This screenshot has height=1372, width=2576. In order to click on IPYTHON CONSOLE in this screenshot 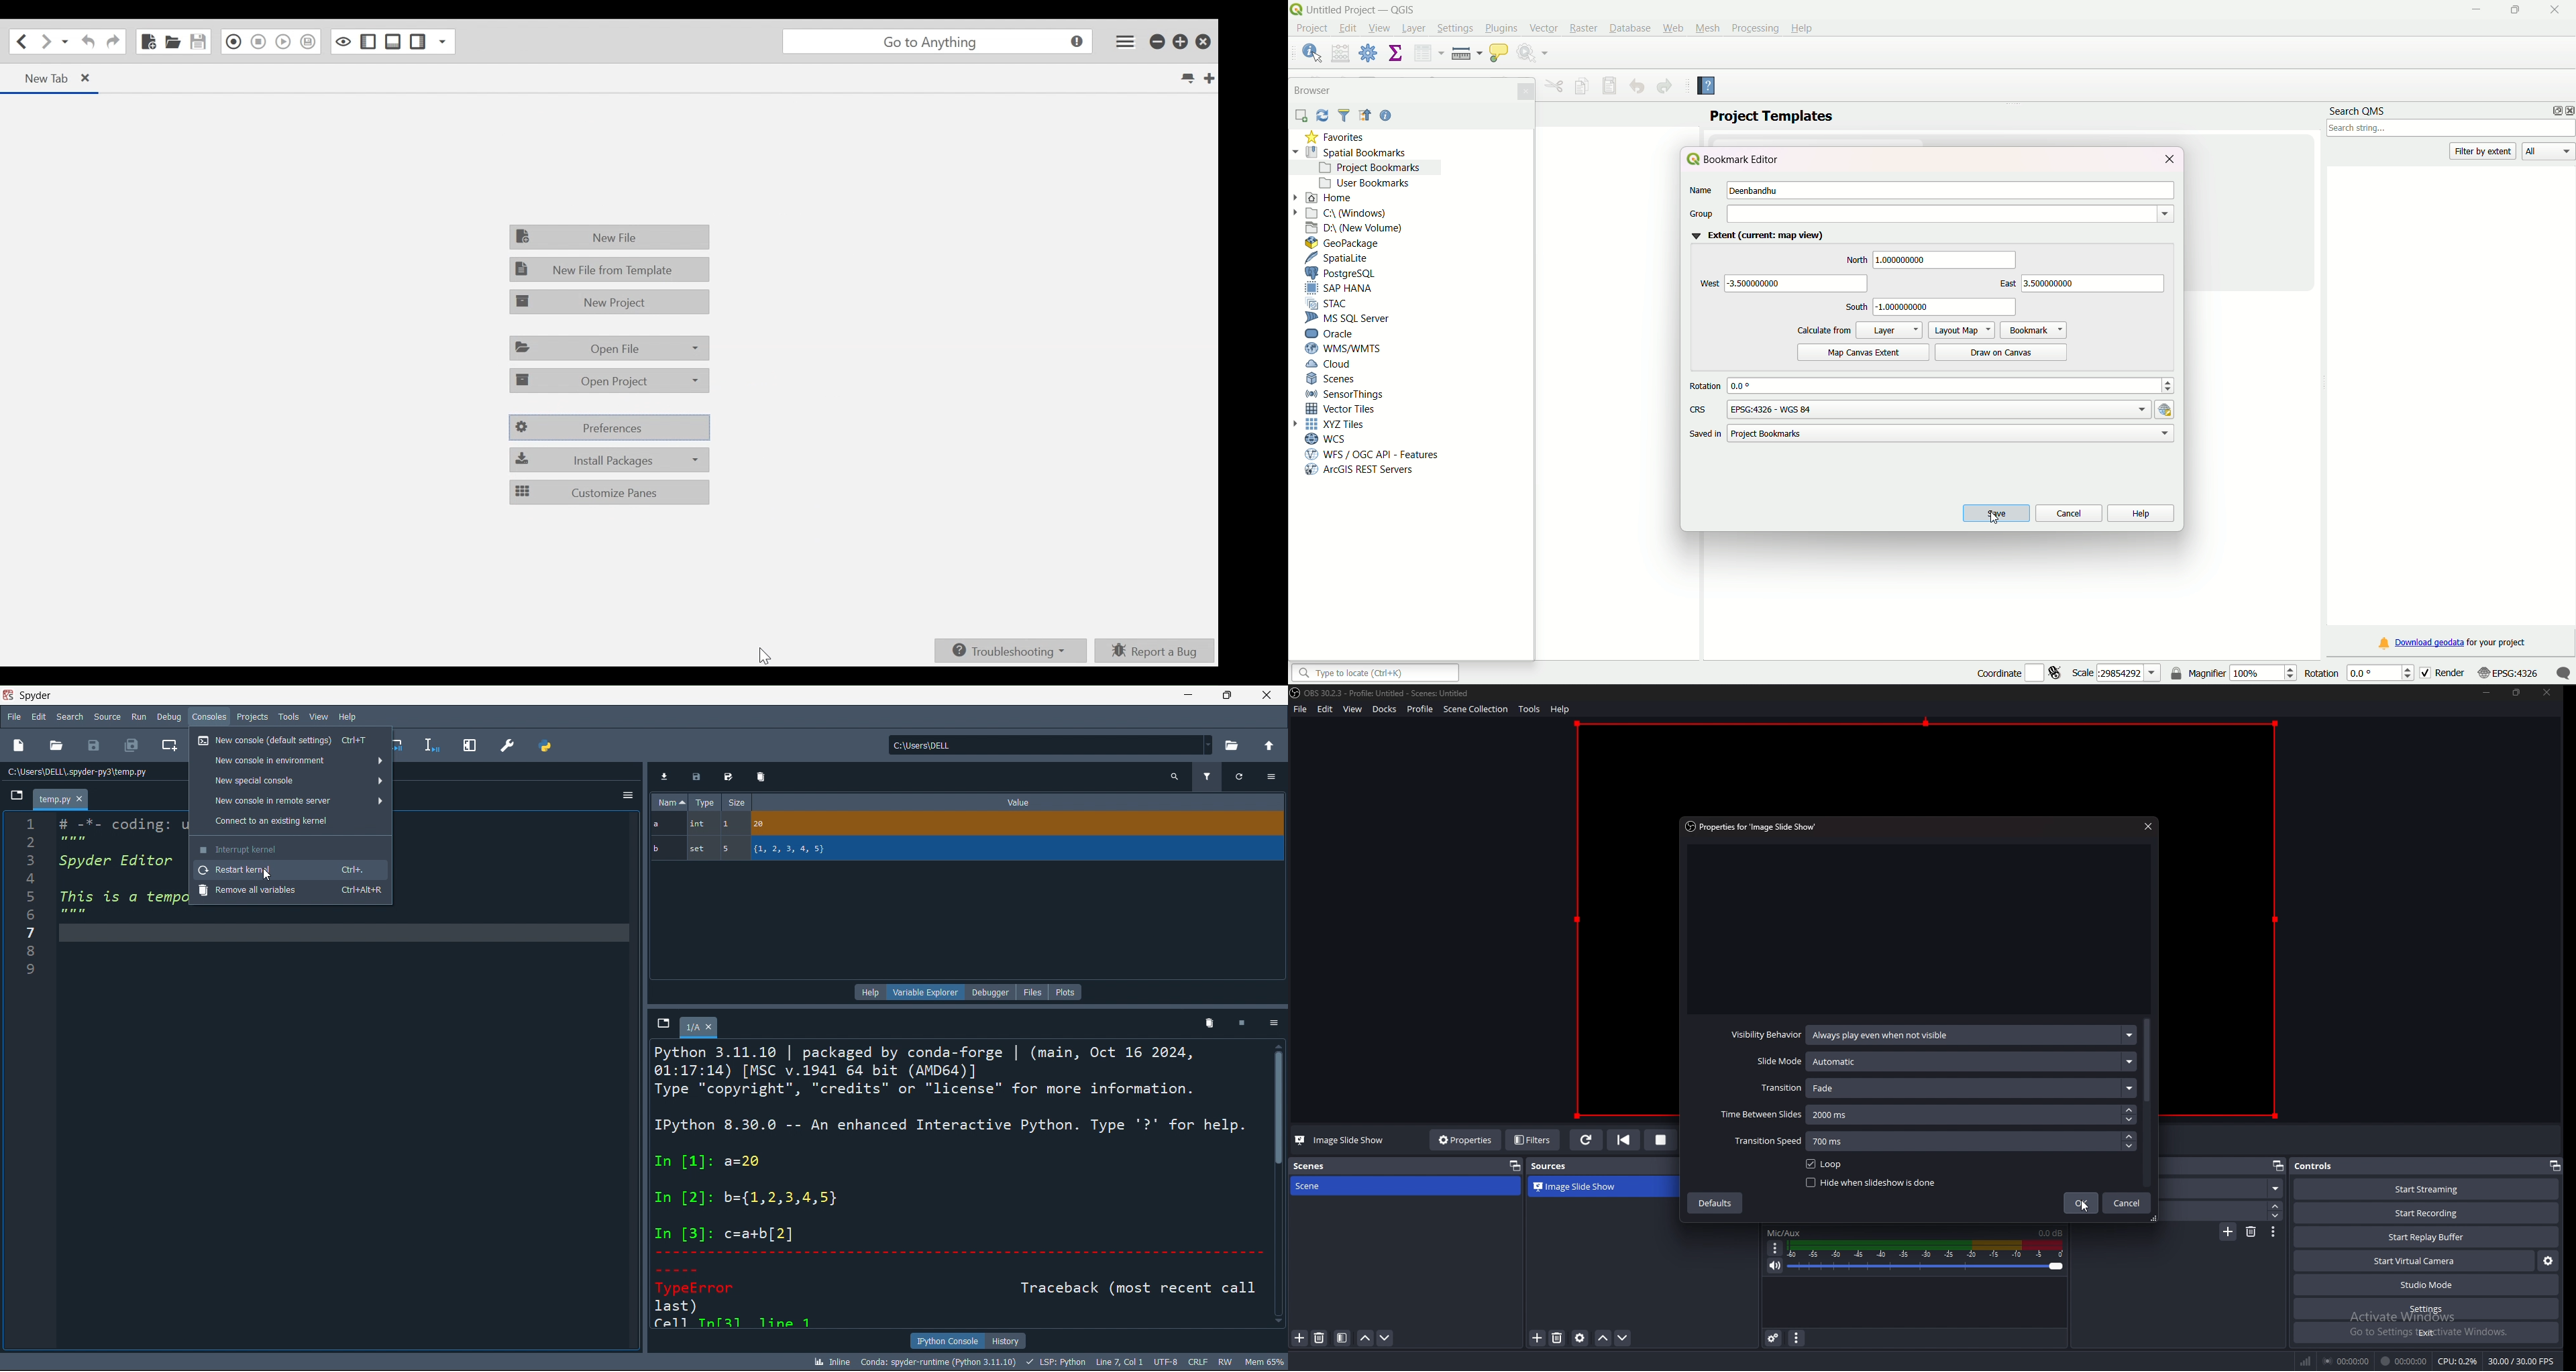, I will do `click(947, 1339)`.